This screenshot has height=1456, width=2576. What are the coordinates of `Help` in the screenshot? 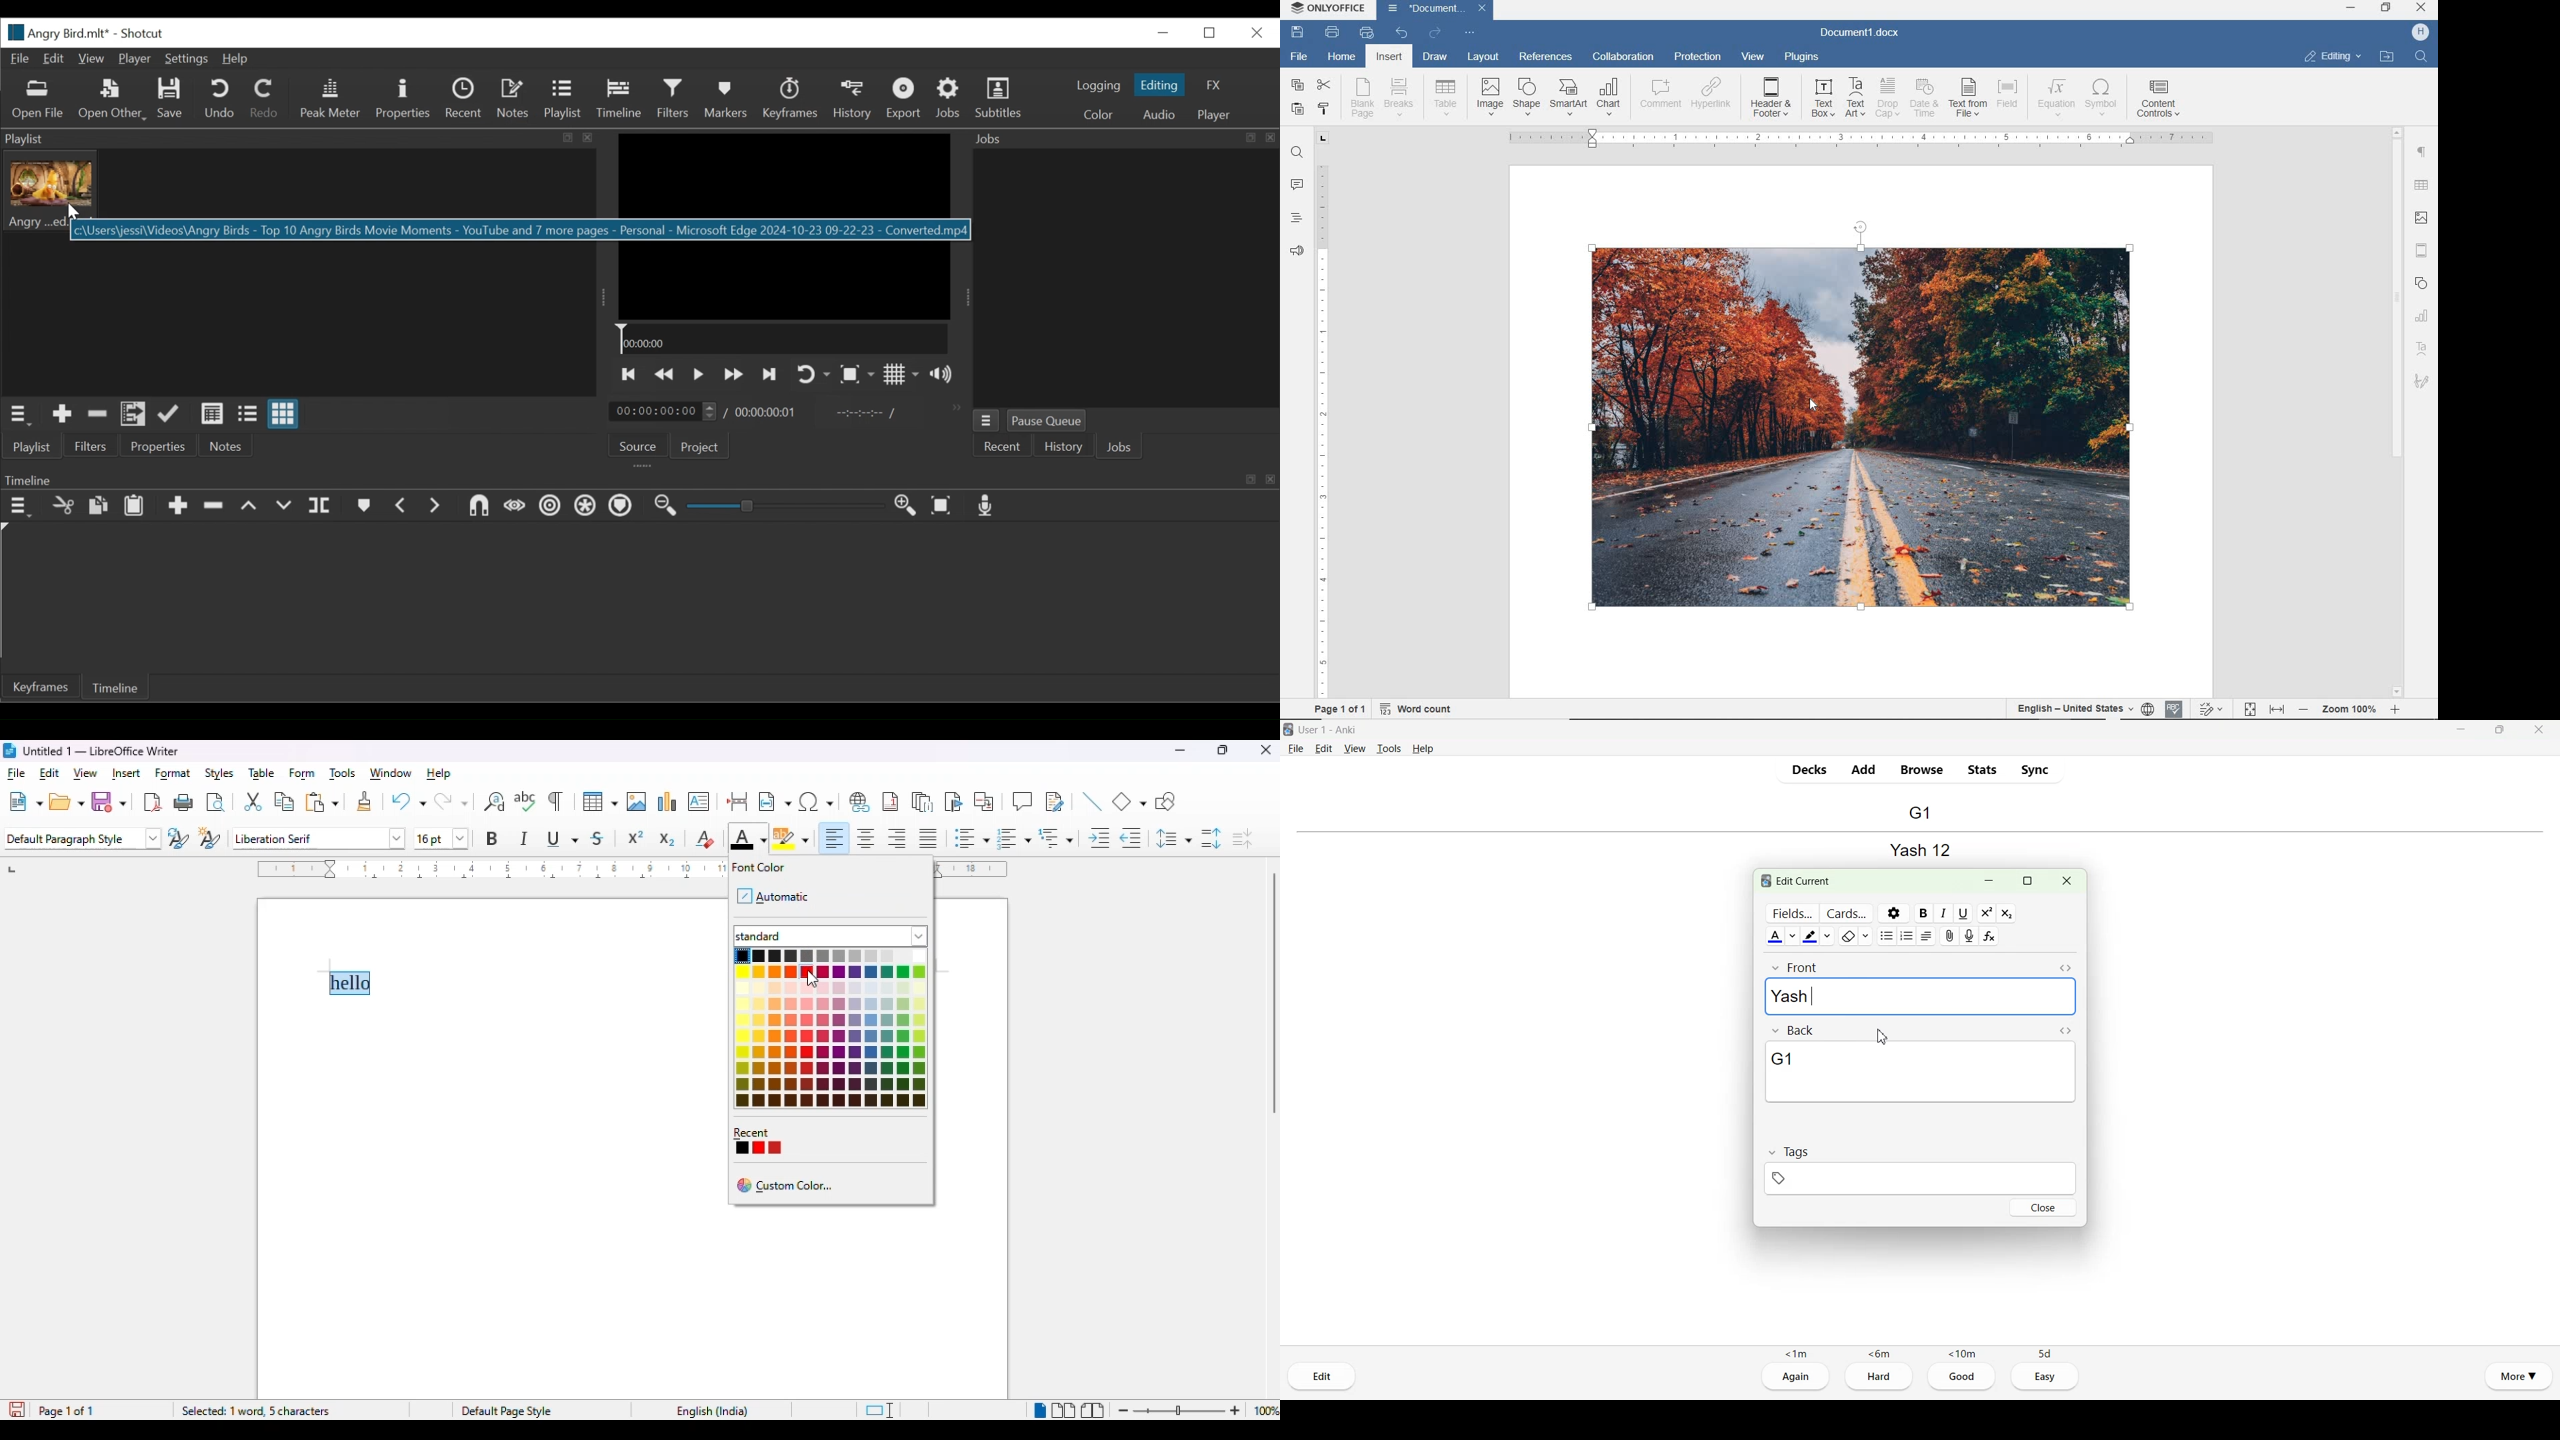 It's located at (1423, 749).